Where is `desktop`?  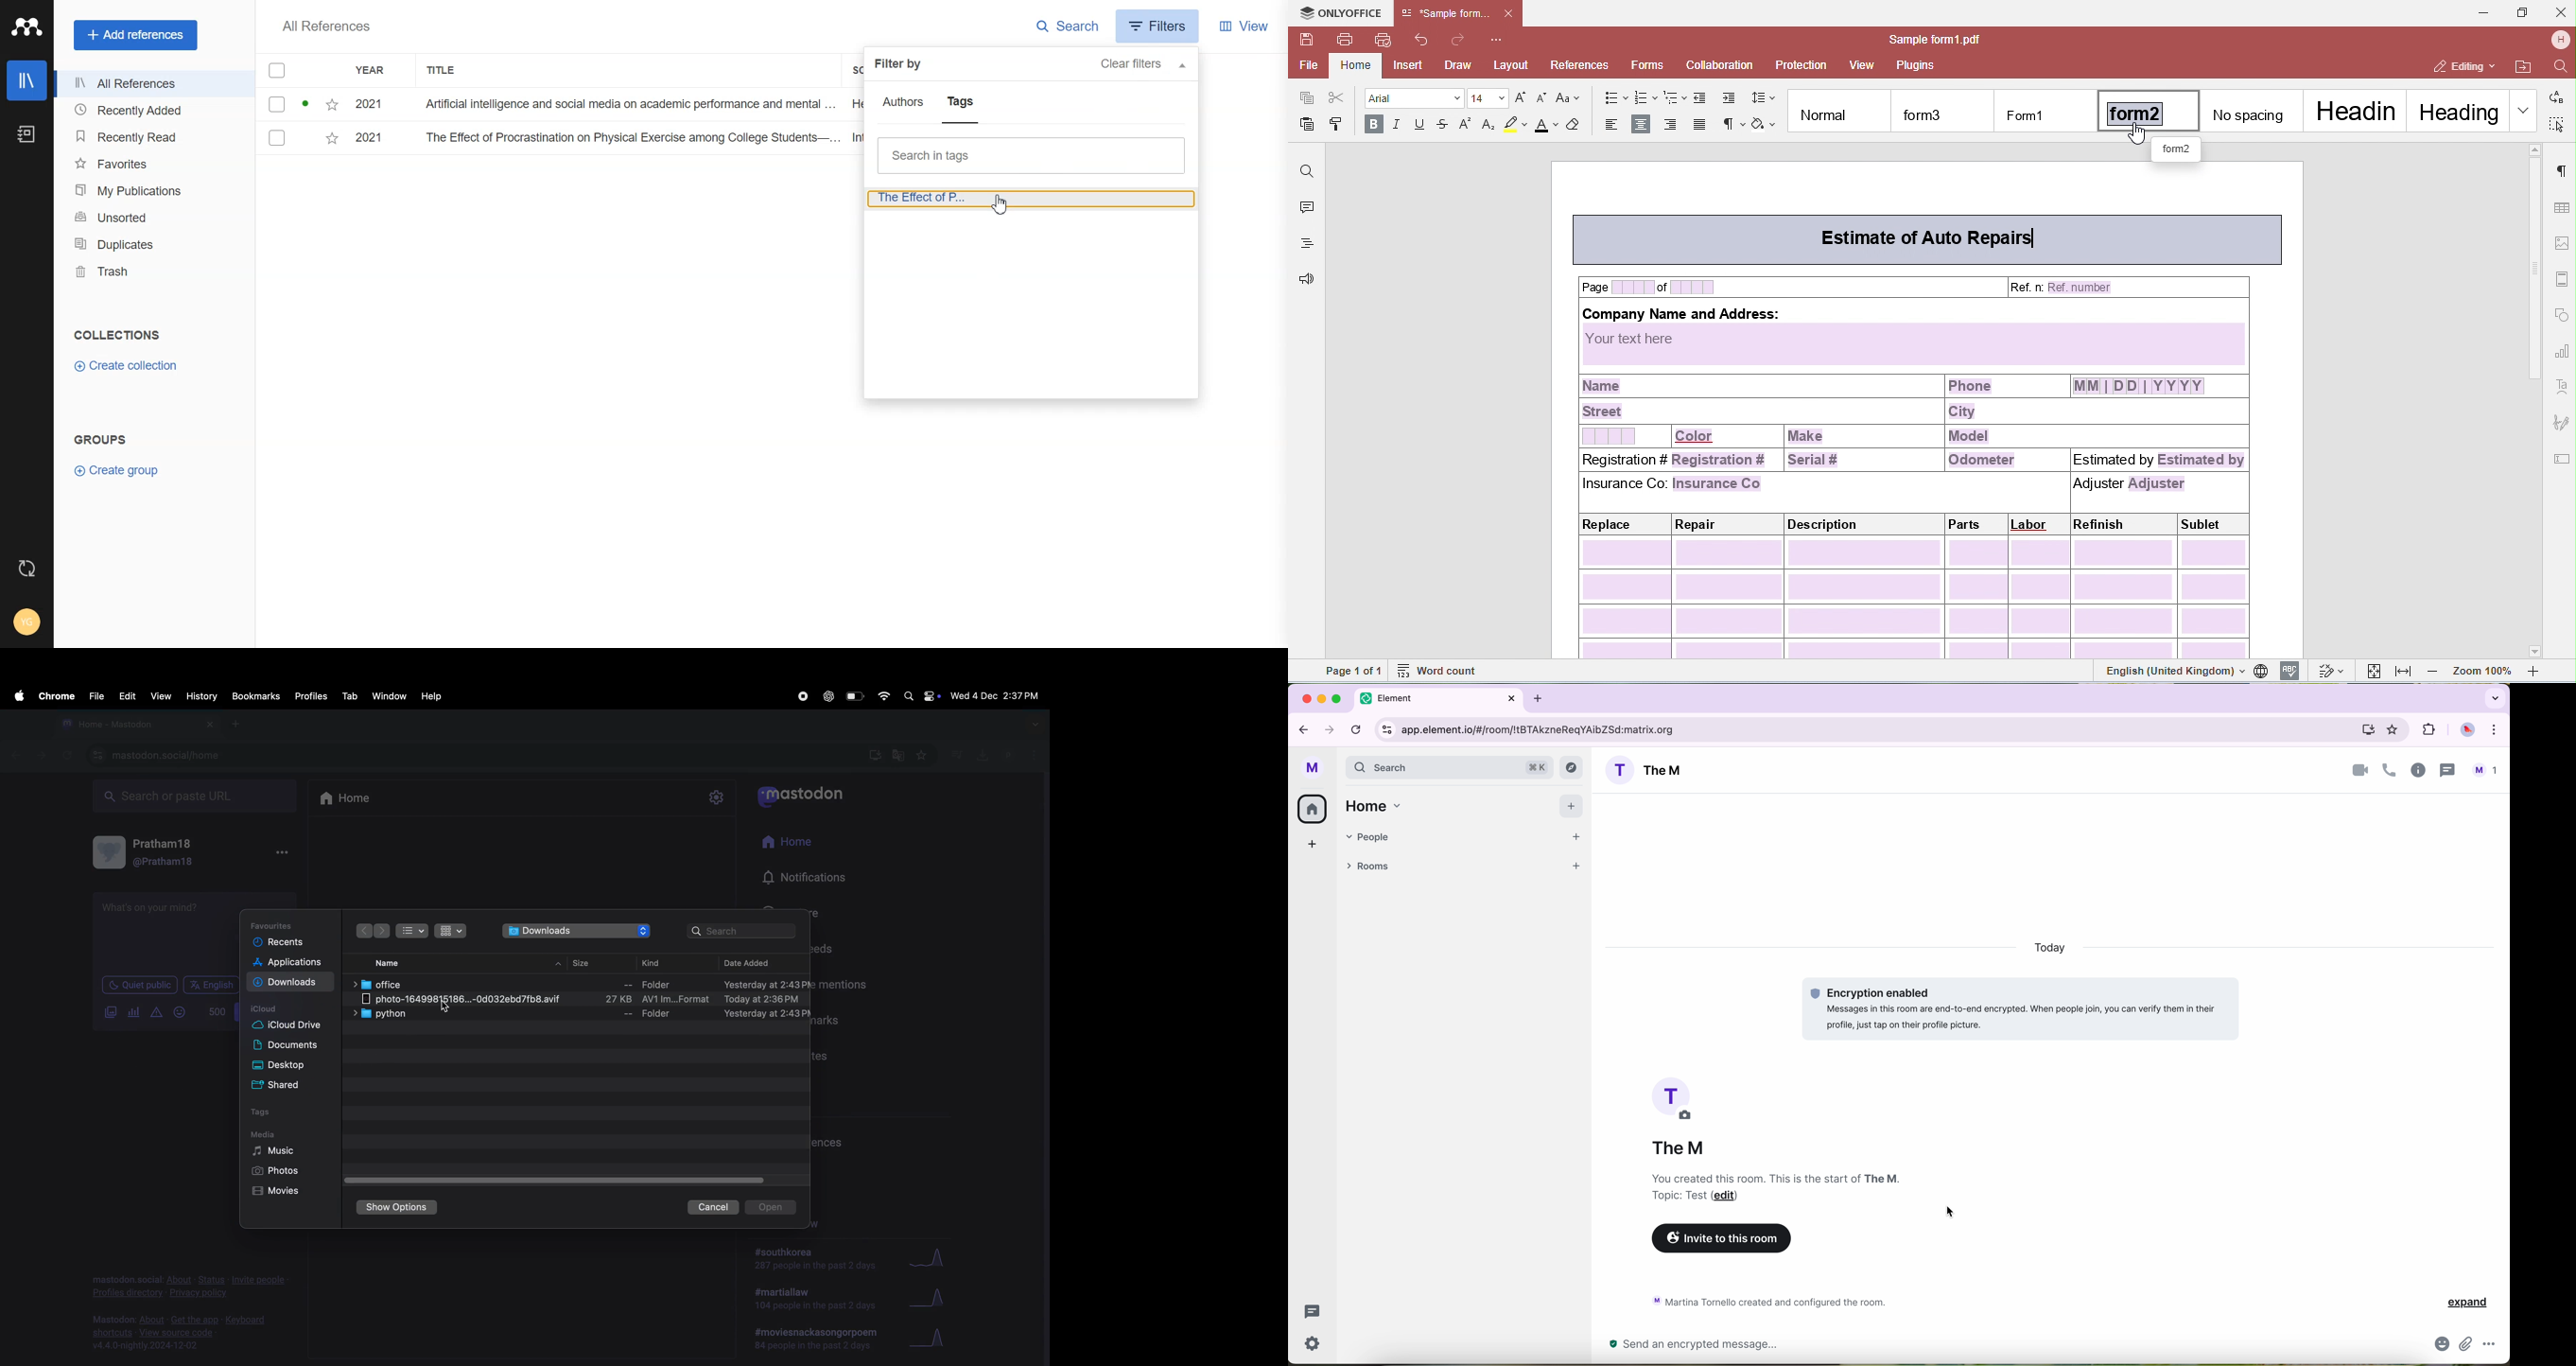
desktop is located at coordinates (286, 1066).